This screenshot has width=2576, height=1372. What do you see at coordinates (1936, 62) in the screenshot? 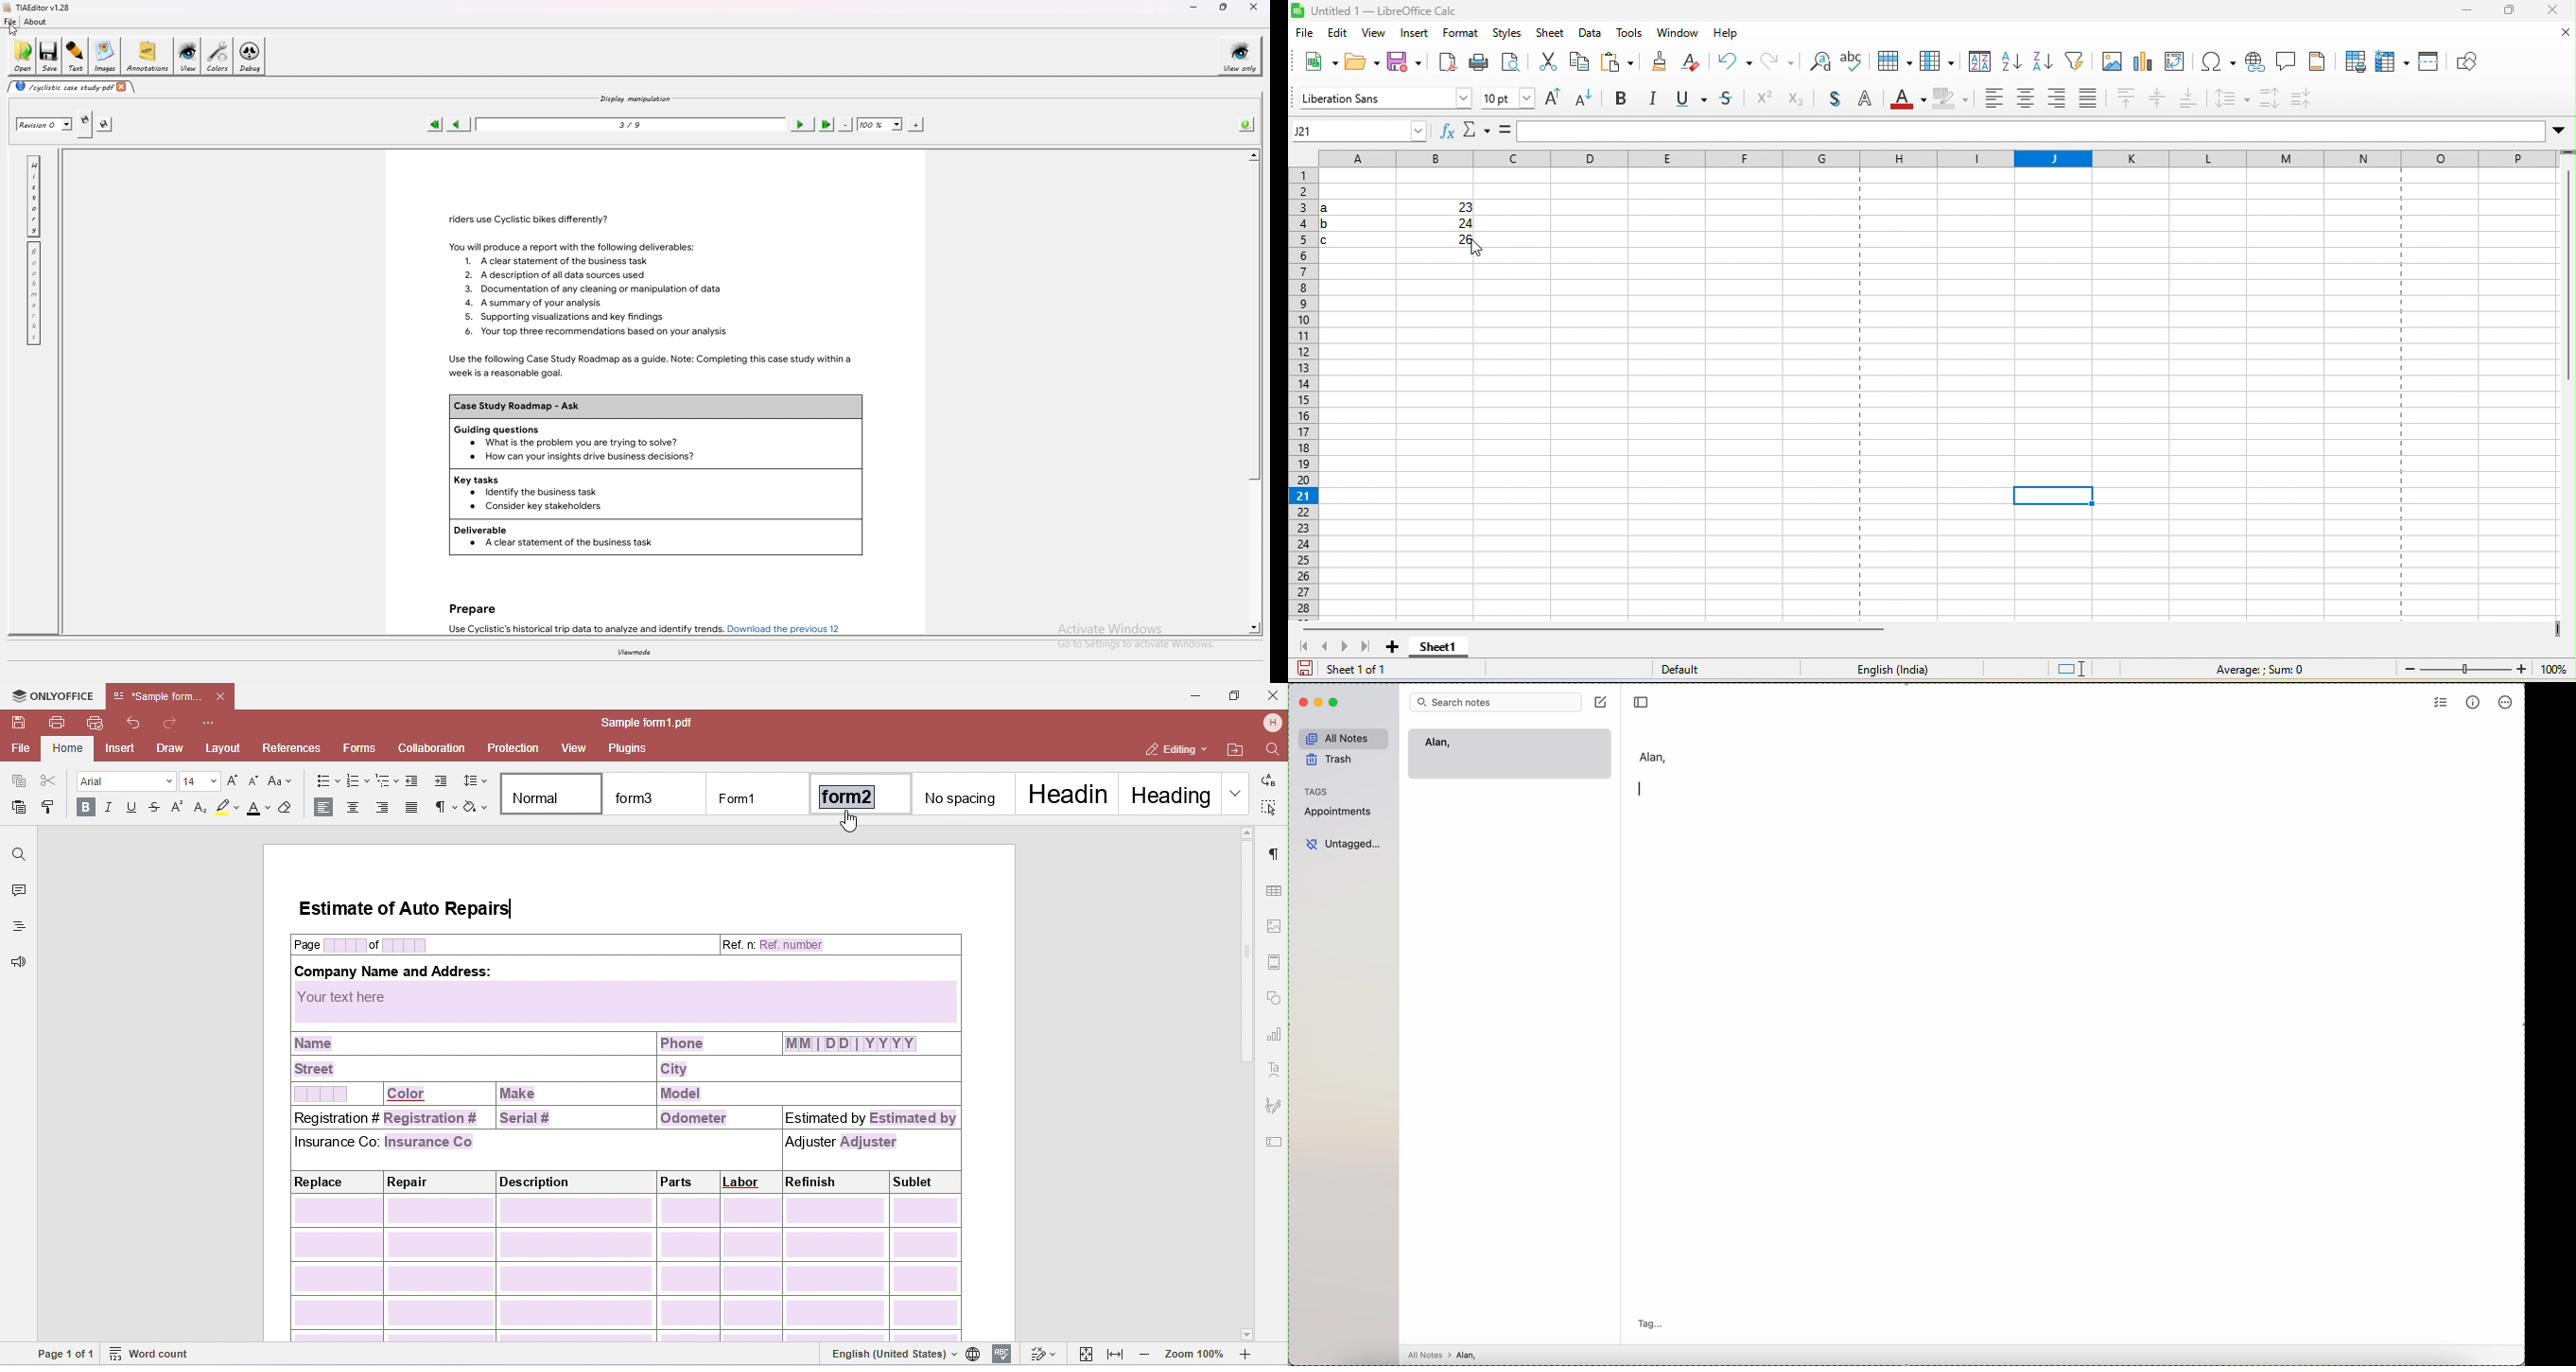
I see `column` at bounding box center [1936, 62].